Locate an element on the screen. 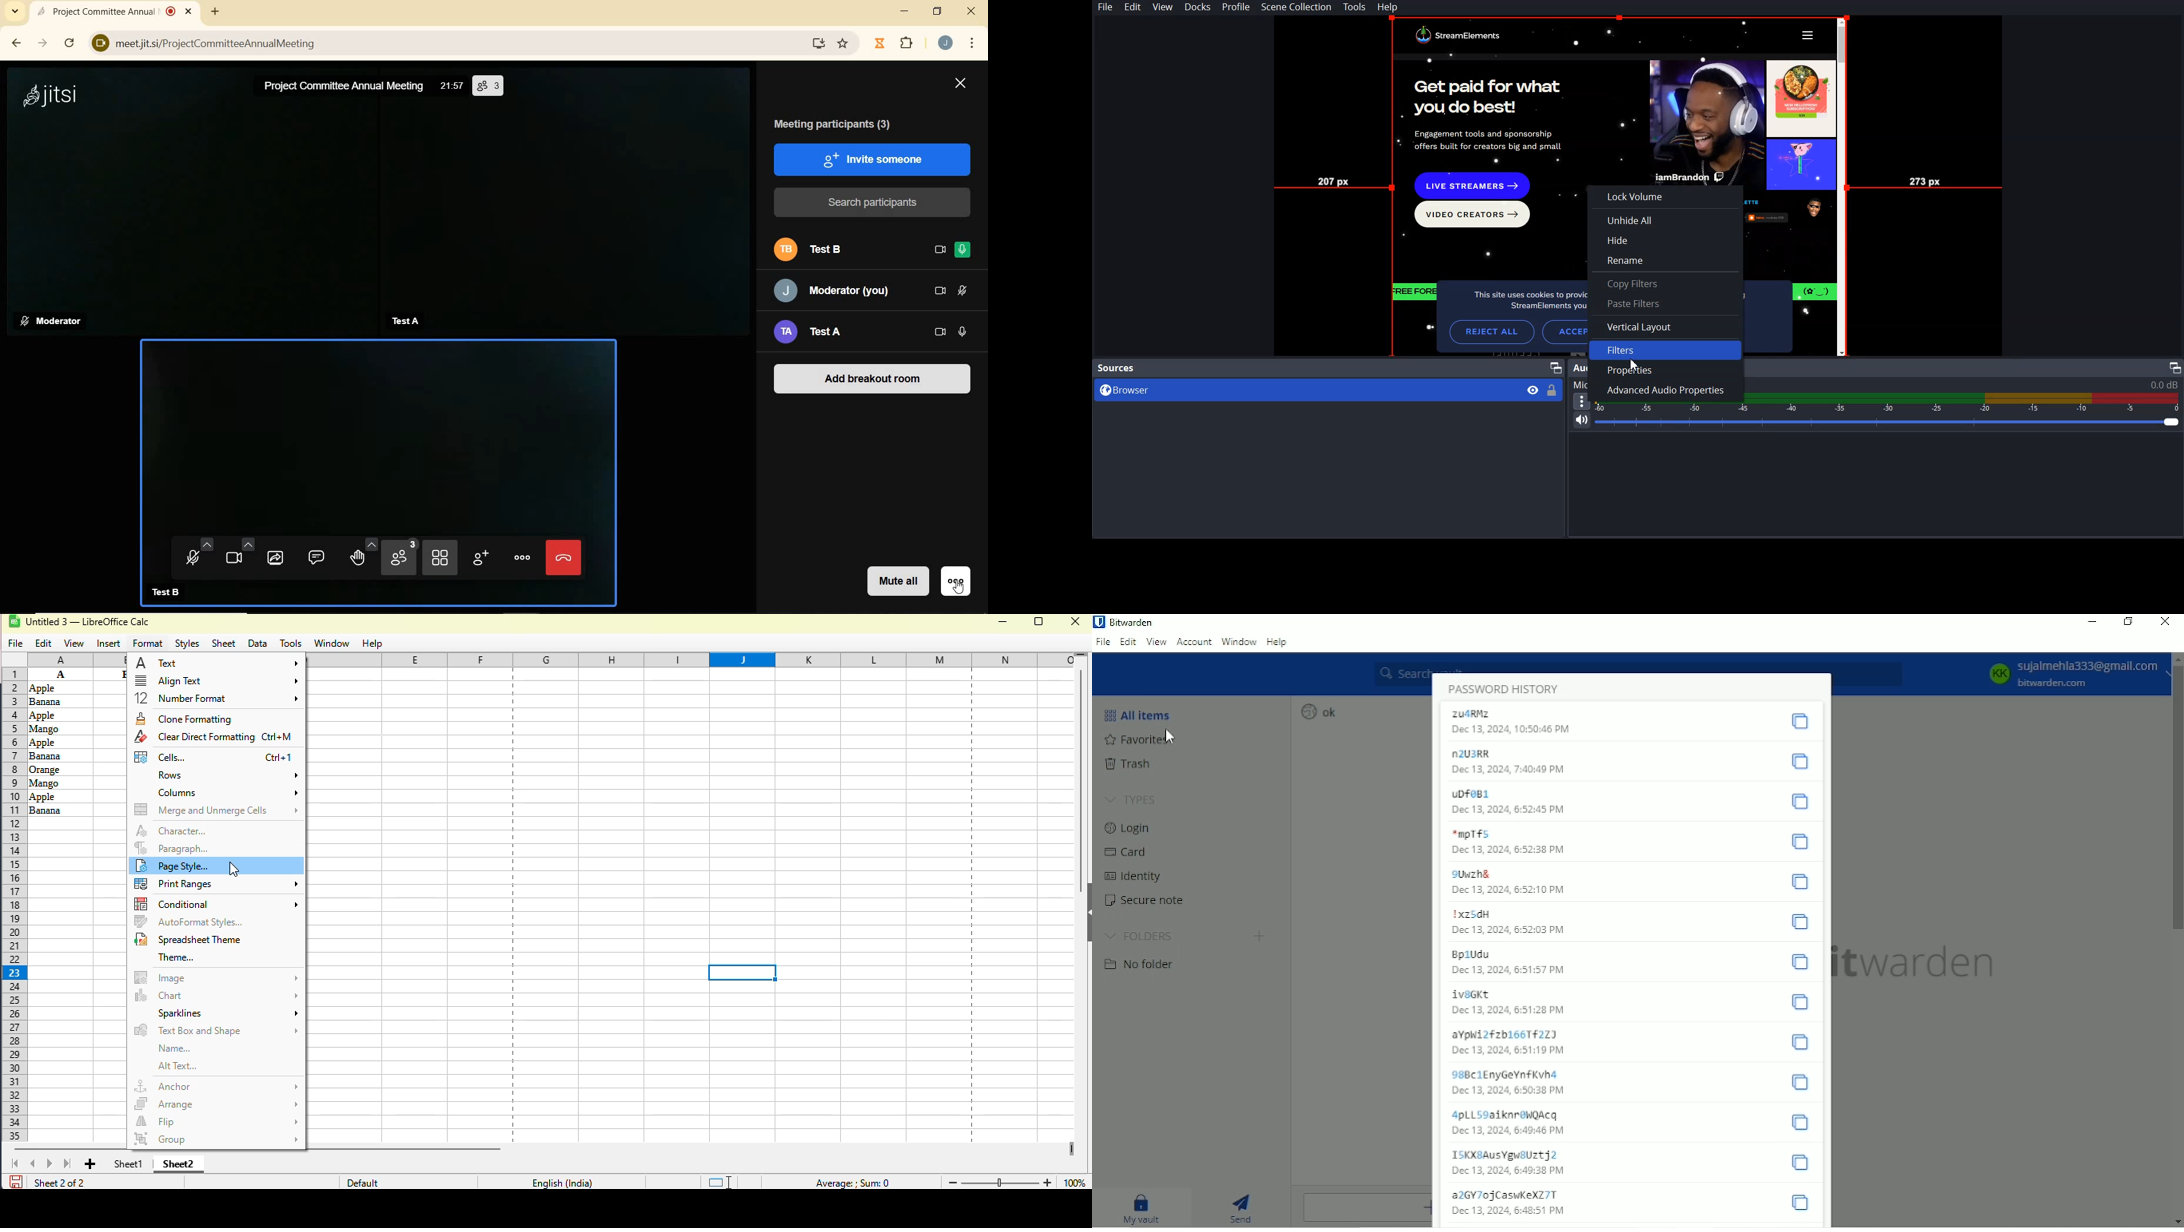   is located at coordinates (58, 728).